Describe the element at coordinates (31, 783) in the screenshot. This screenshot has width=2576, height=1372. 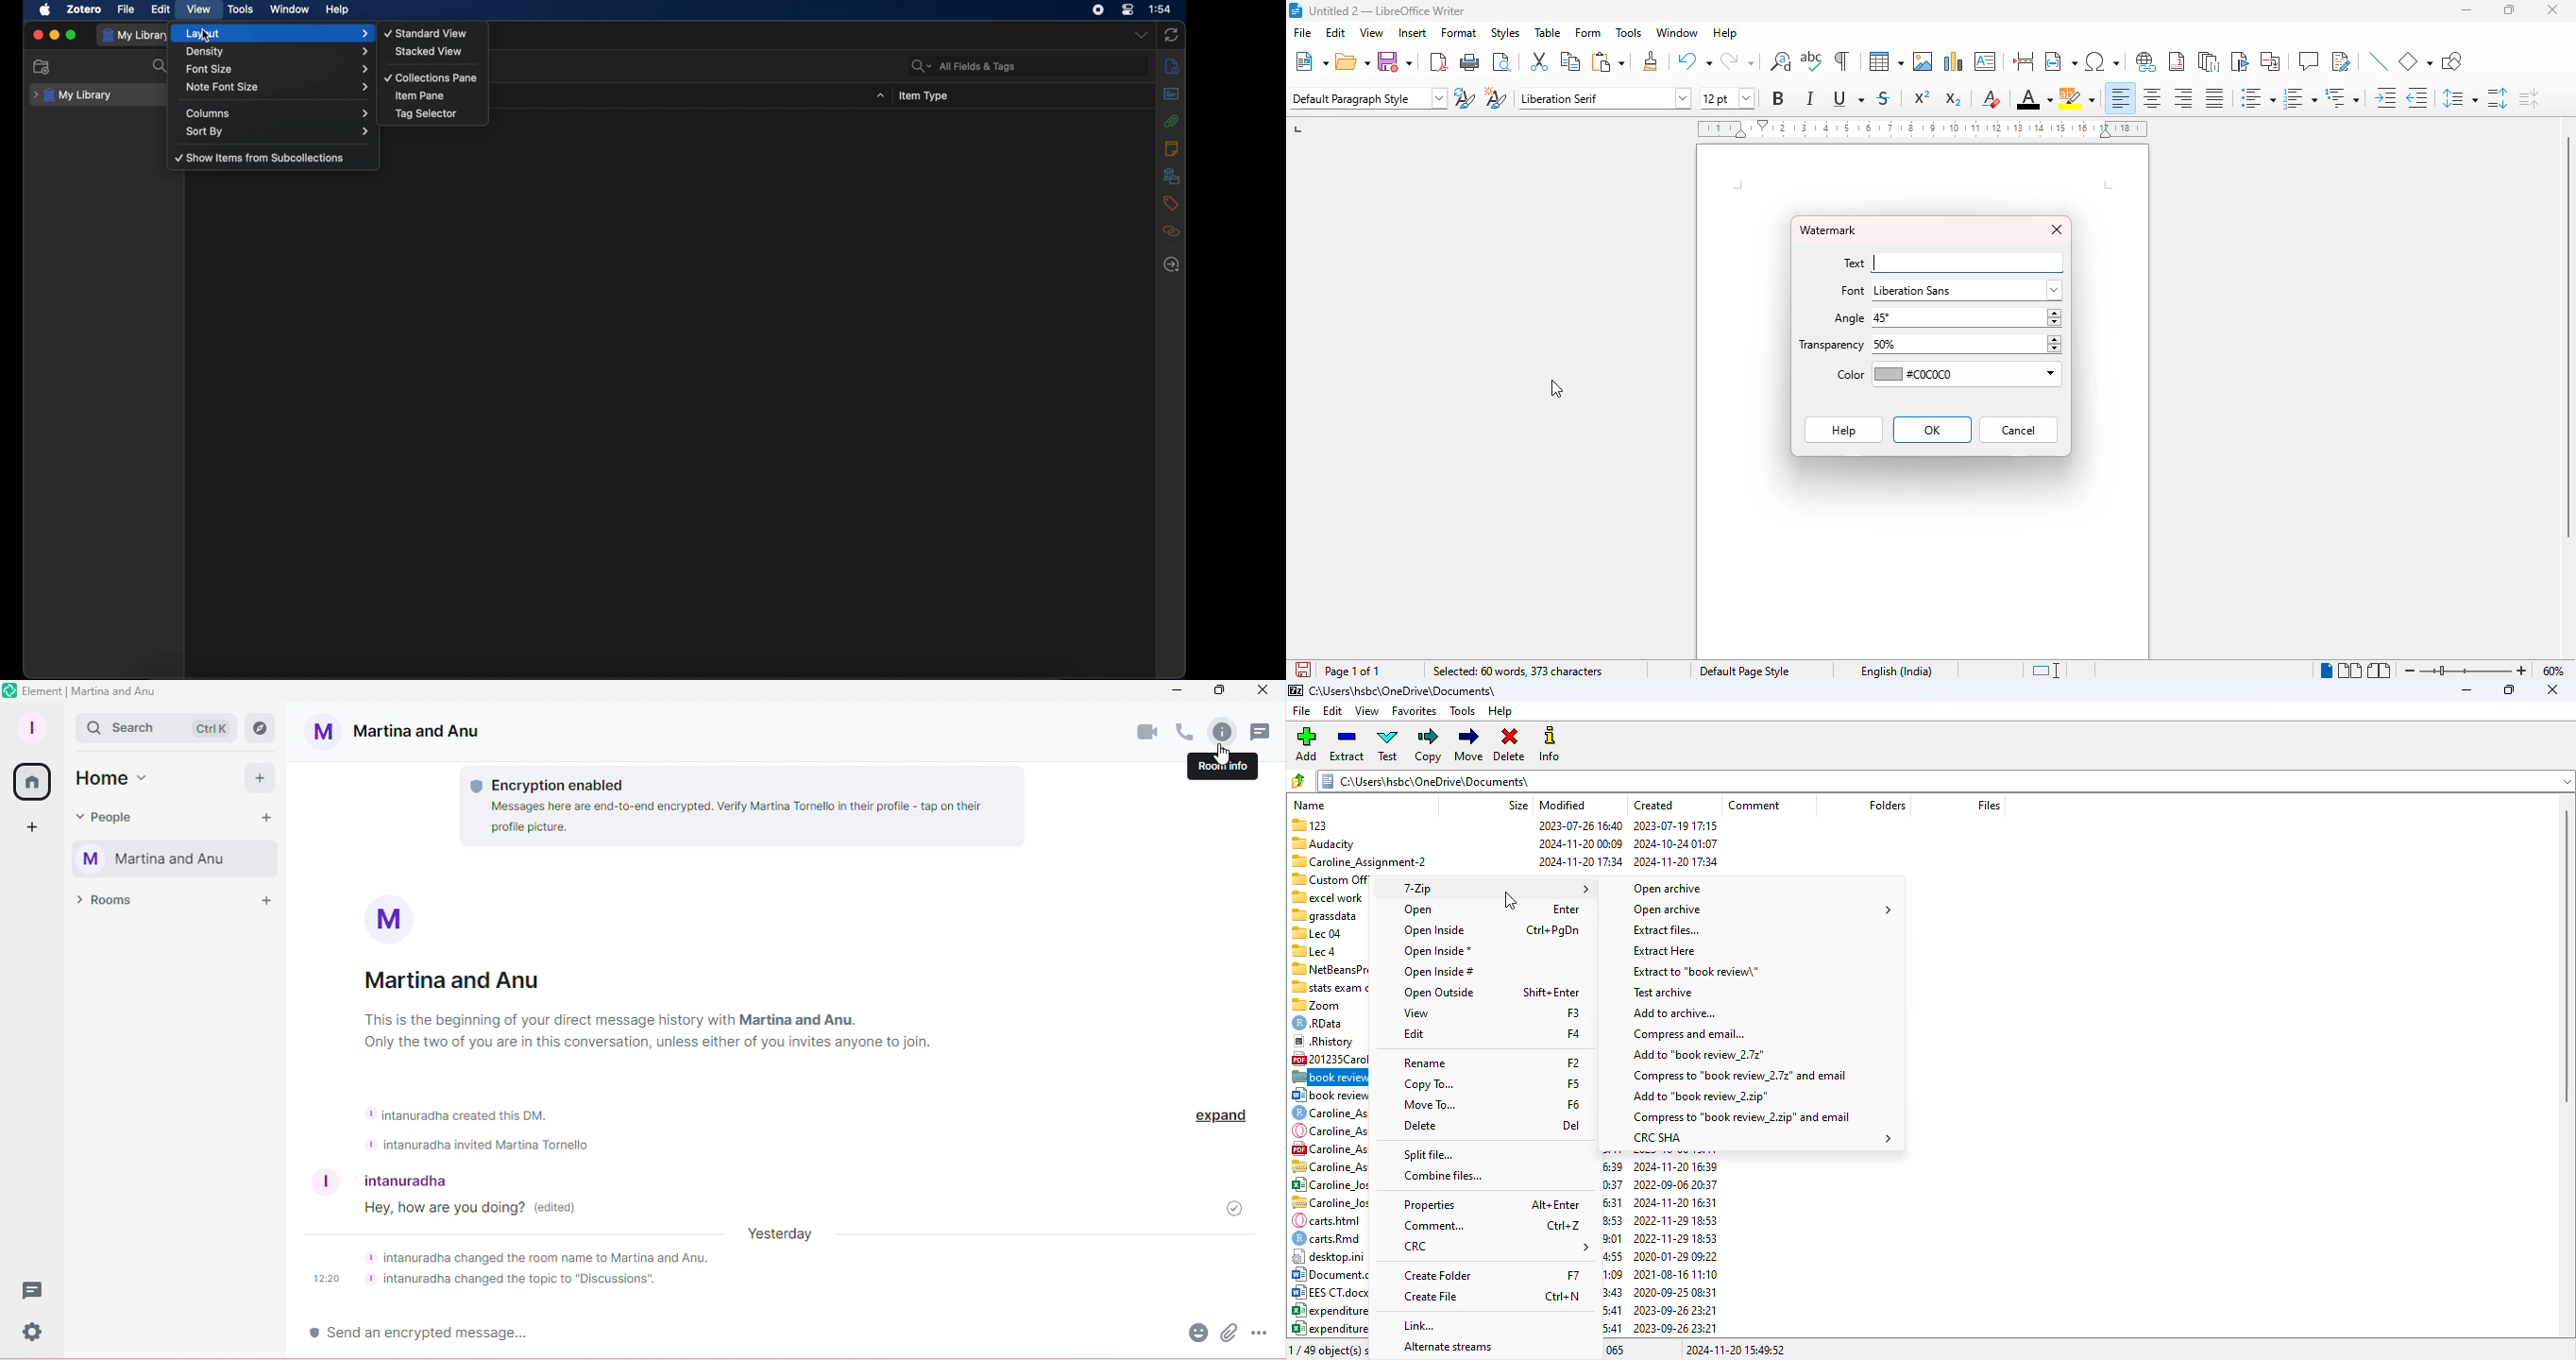
I see `Home` at that location.